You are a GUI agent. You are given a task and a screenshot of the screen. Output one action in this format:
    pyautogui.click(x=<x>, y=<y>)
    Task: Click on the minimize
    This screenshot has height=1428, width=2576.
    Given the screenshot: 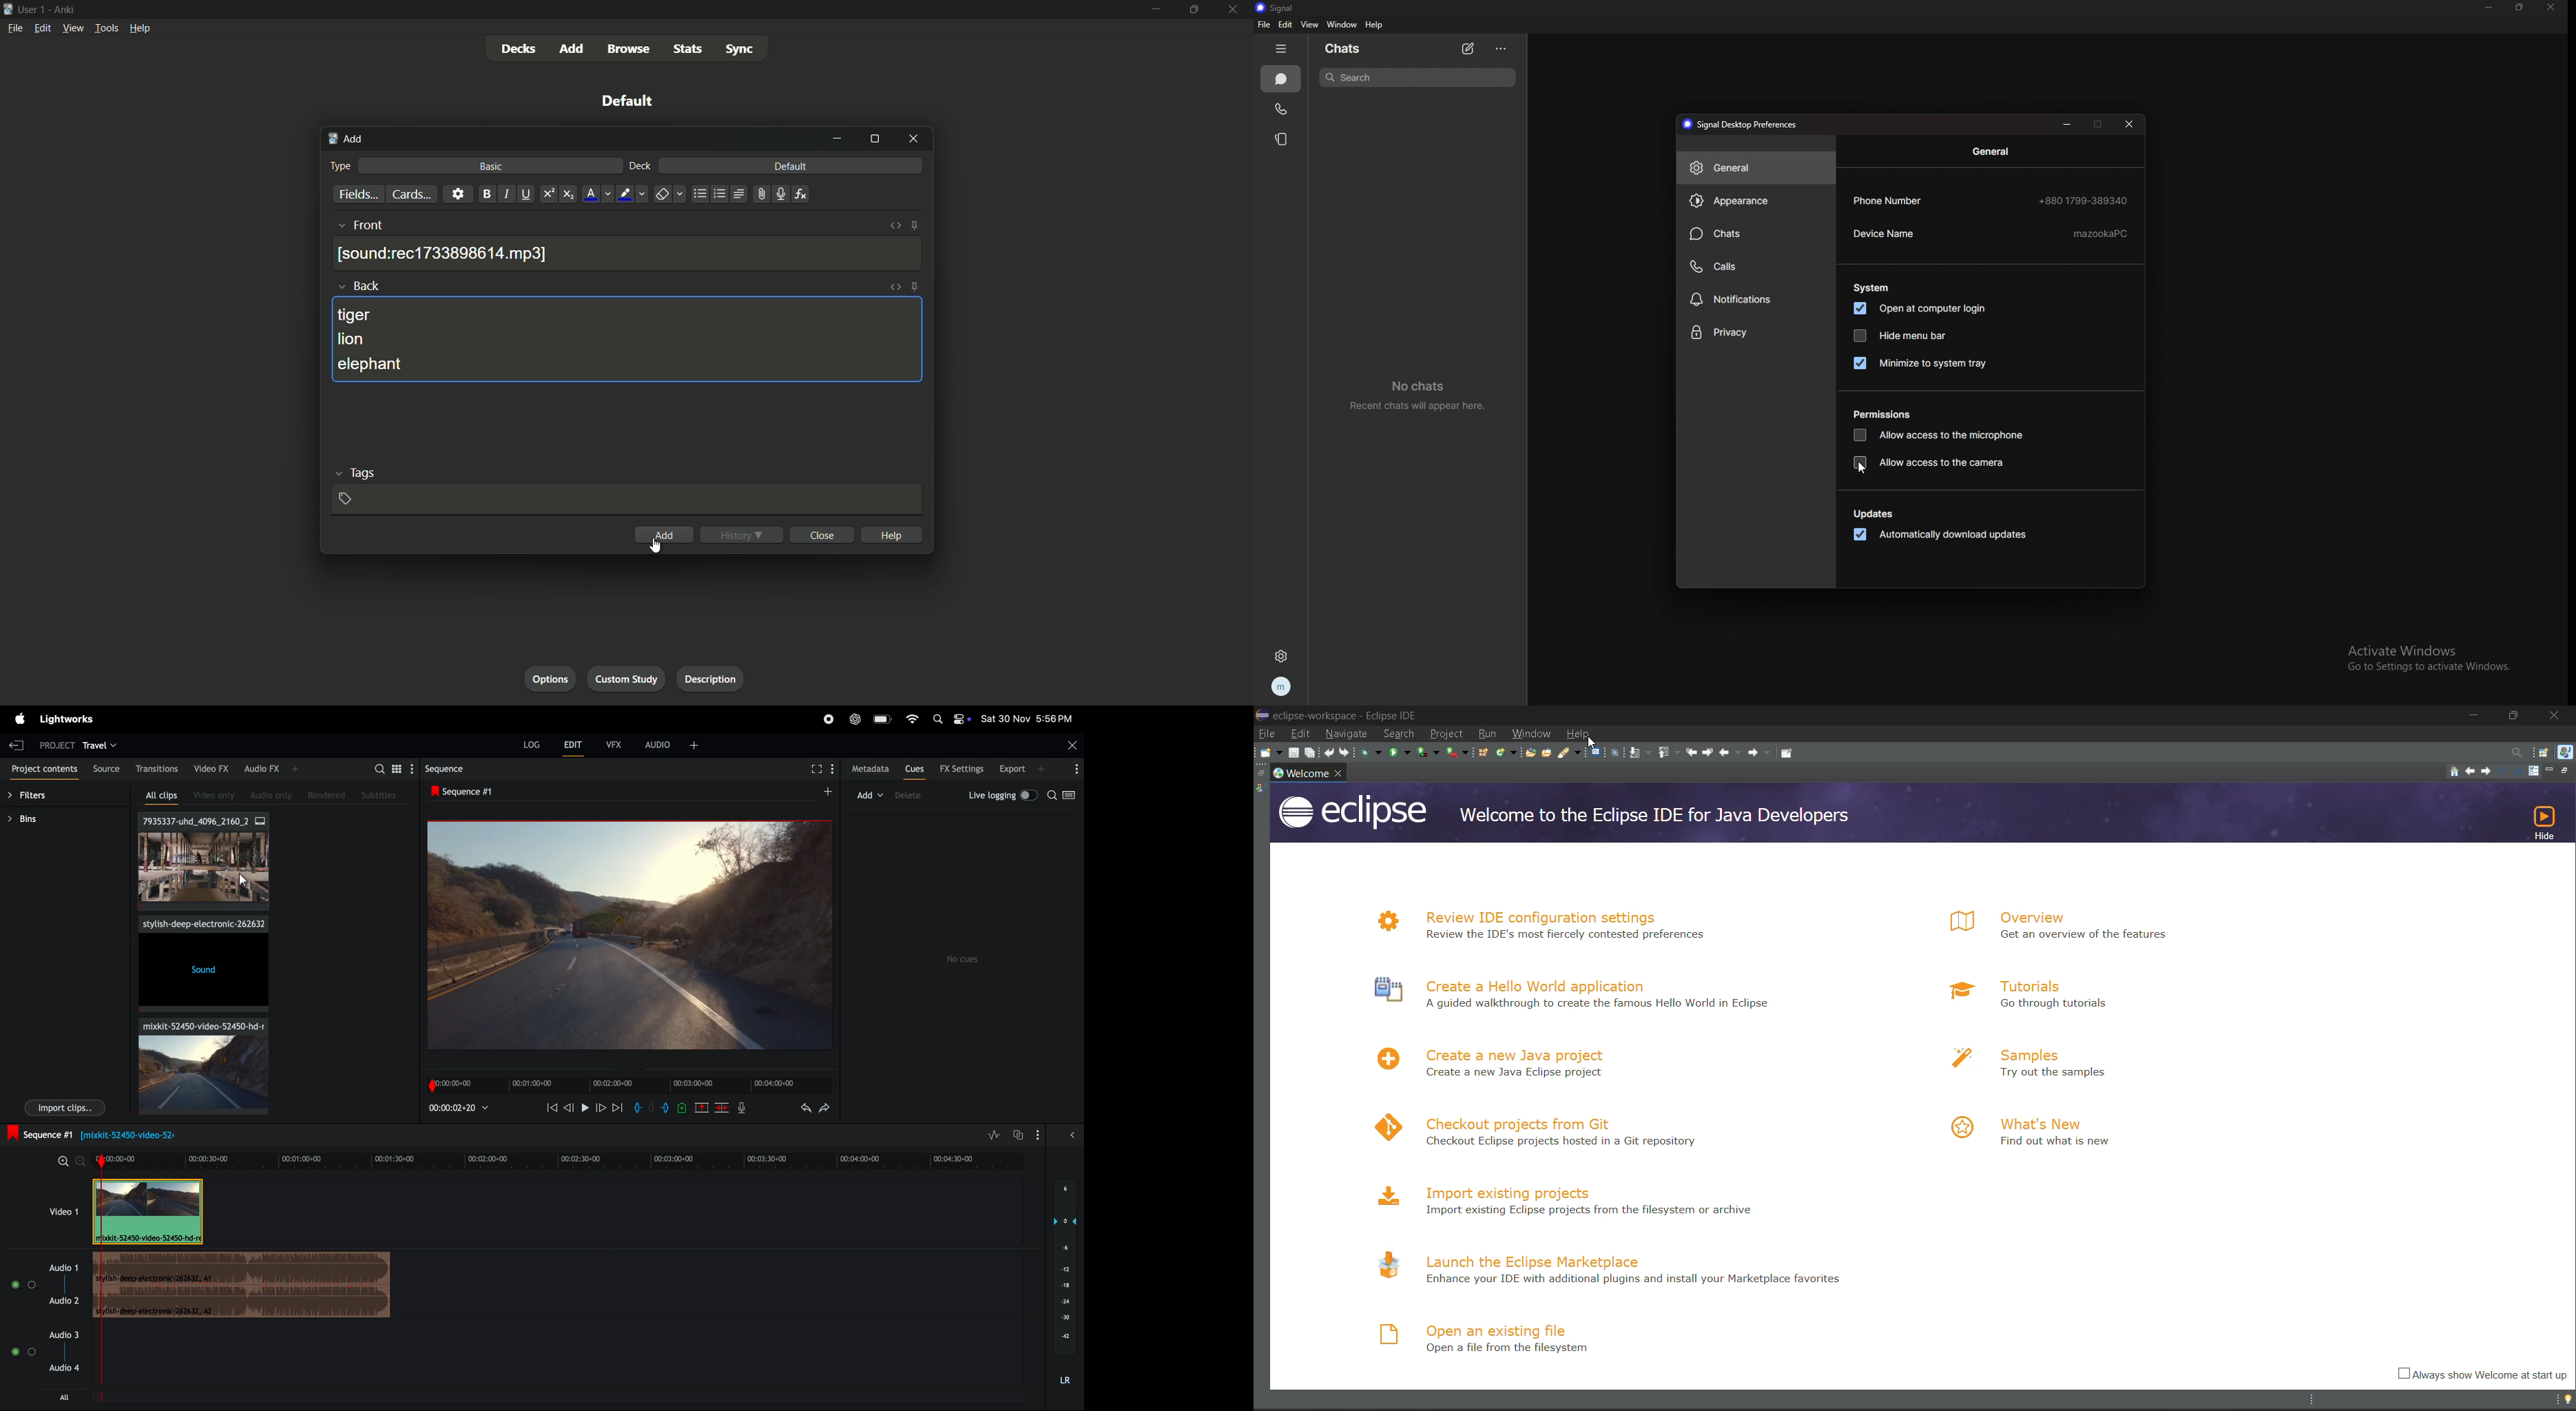 What is the action you would take?
    pyautogui.click(x=839, y=138)
    